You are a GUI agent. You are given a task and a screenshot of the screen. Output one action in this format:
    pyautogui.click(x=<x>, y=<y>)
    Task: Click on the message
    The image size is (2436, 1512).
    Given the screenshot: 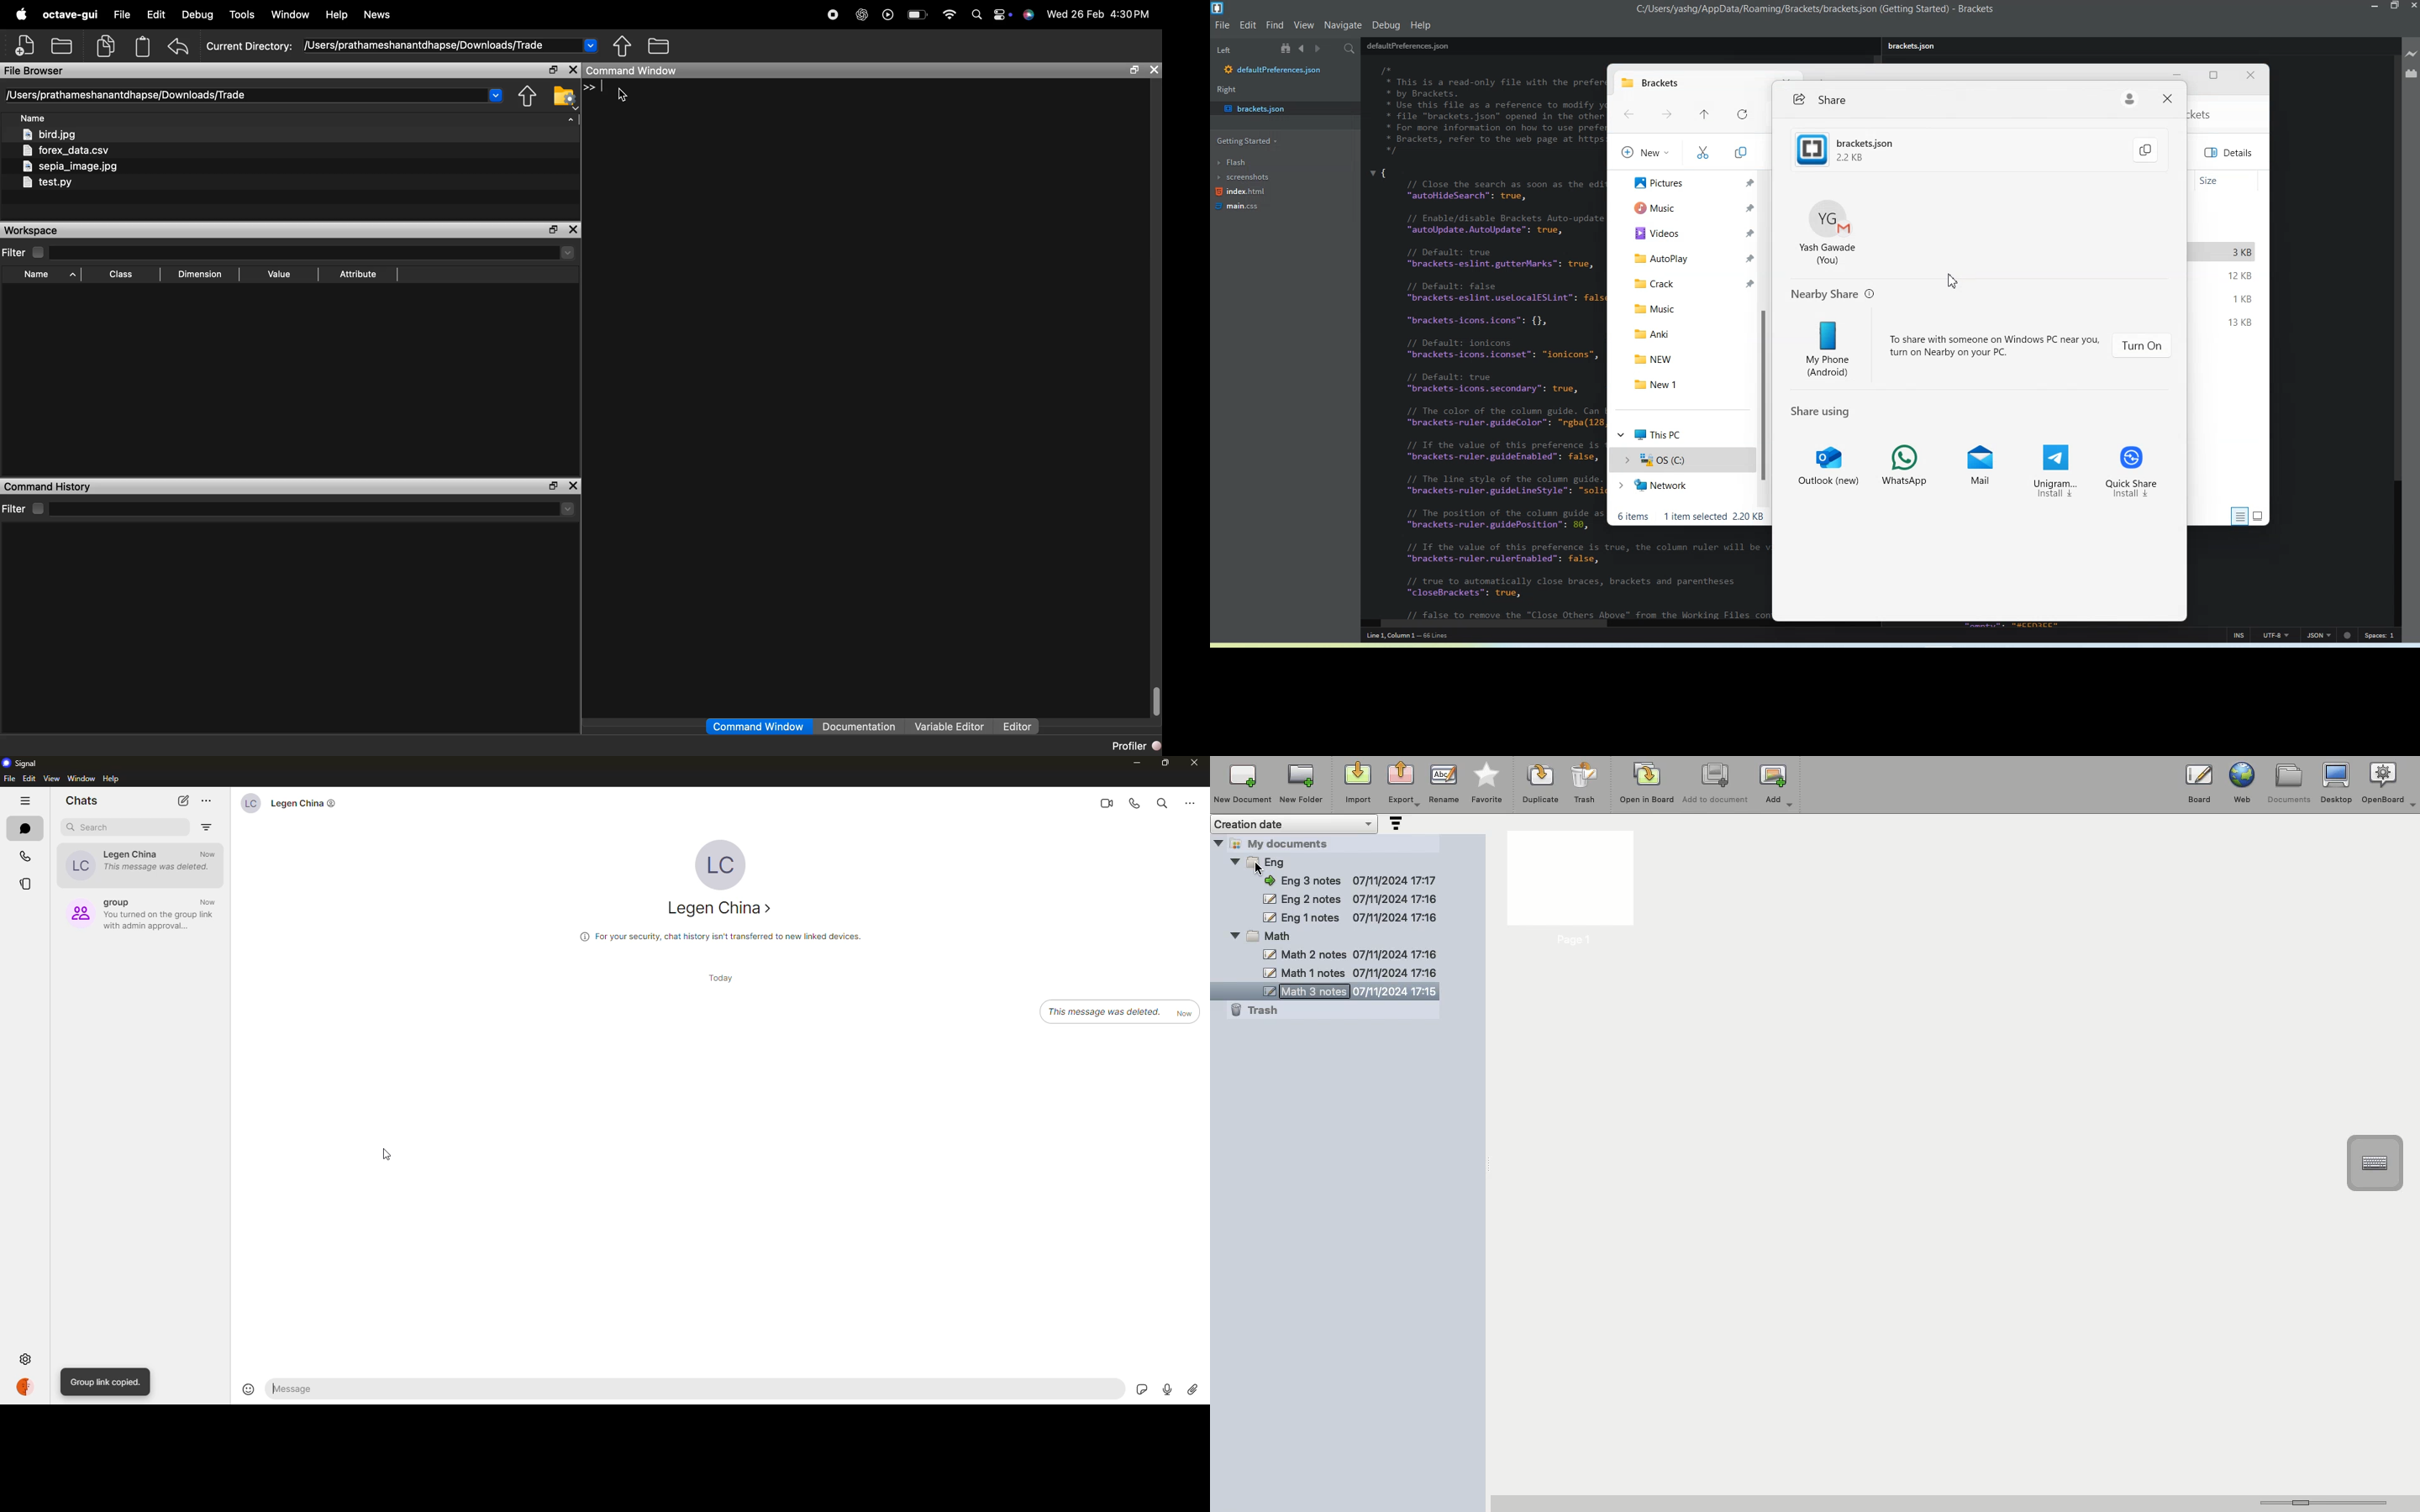 What is the action you would take?
    pyautogui.click(x=296, y=1389)
    